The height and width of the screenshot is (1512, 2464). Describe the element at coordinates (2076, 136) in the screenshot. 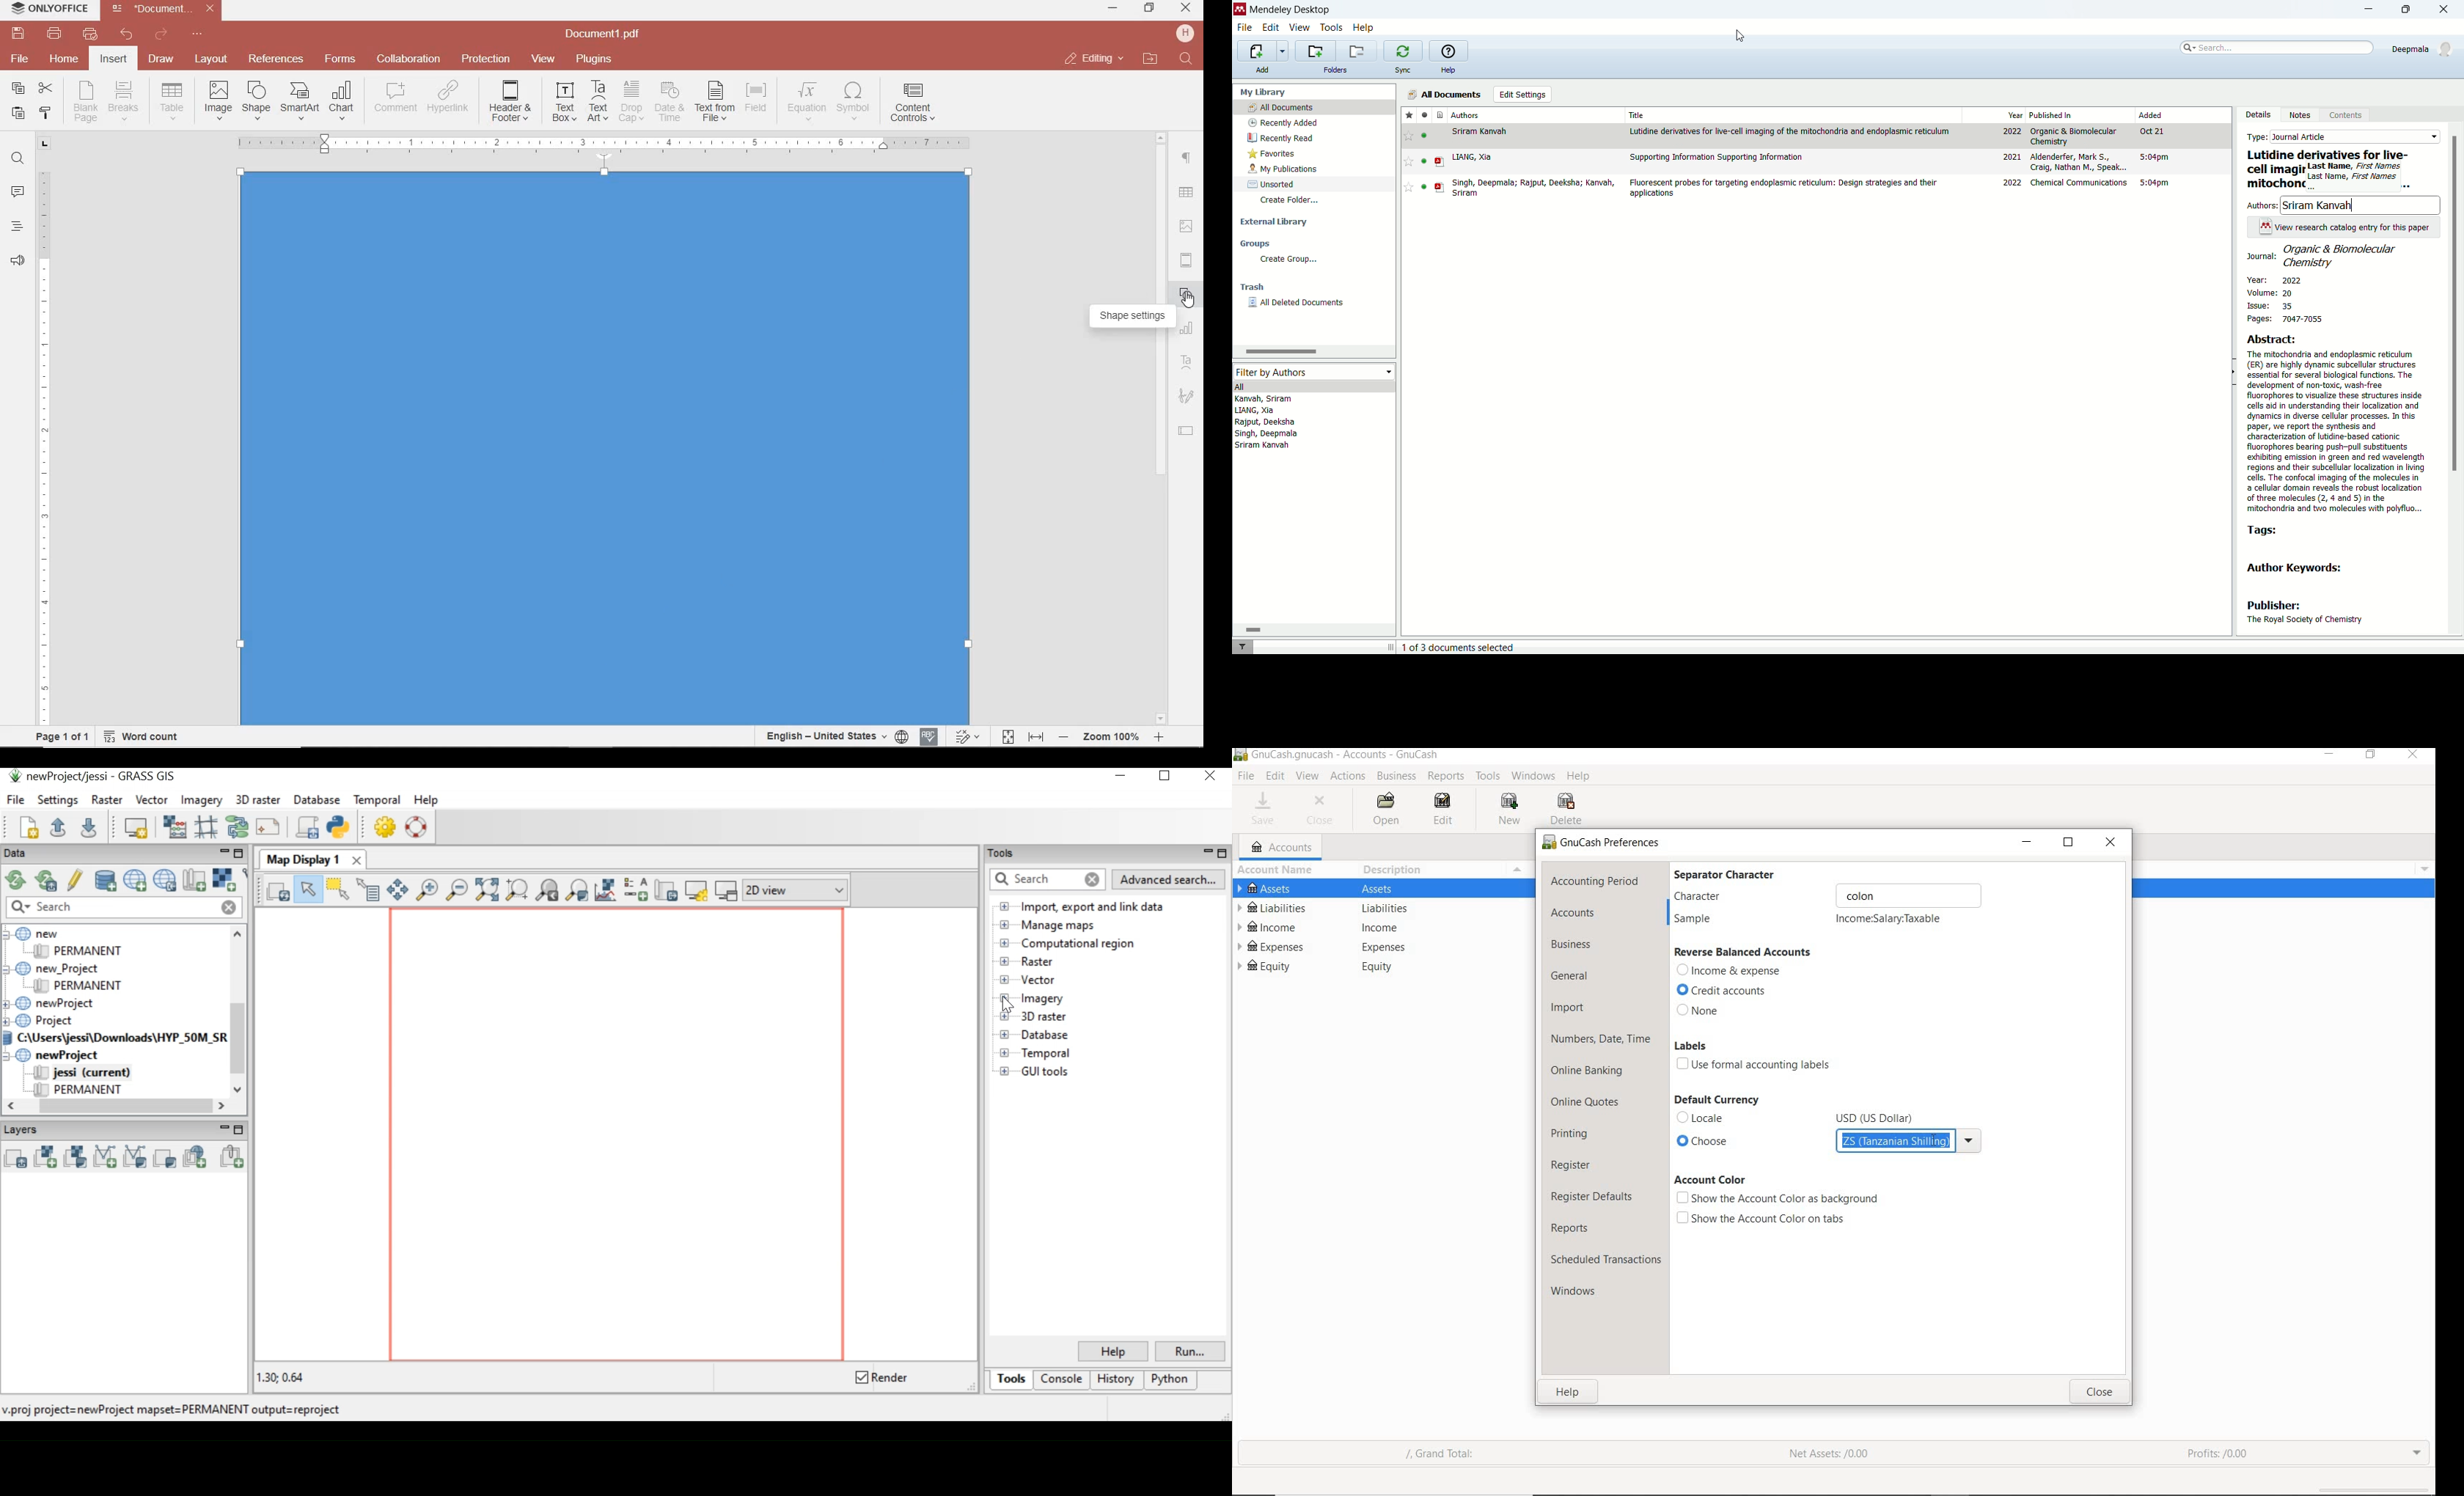

I see `Organic & Biomolecular Chemistry` at that location.